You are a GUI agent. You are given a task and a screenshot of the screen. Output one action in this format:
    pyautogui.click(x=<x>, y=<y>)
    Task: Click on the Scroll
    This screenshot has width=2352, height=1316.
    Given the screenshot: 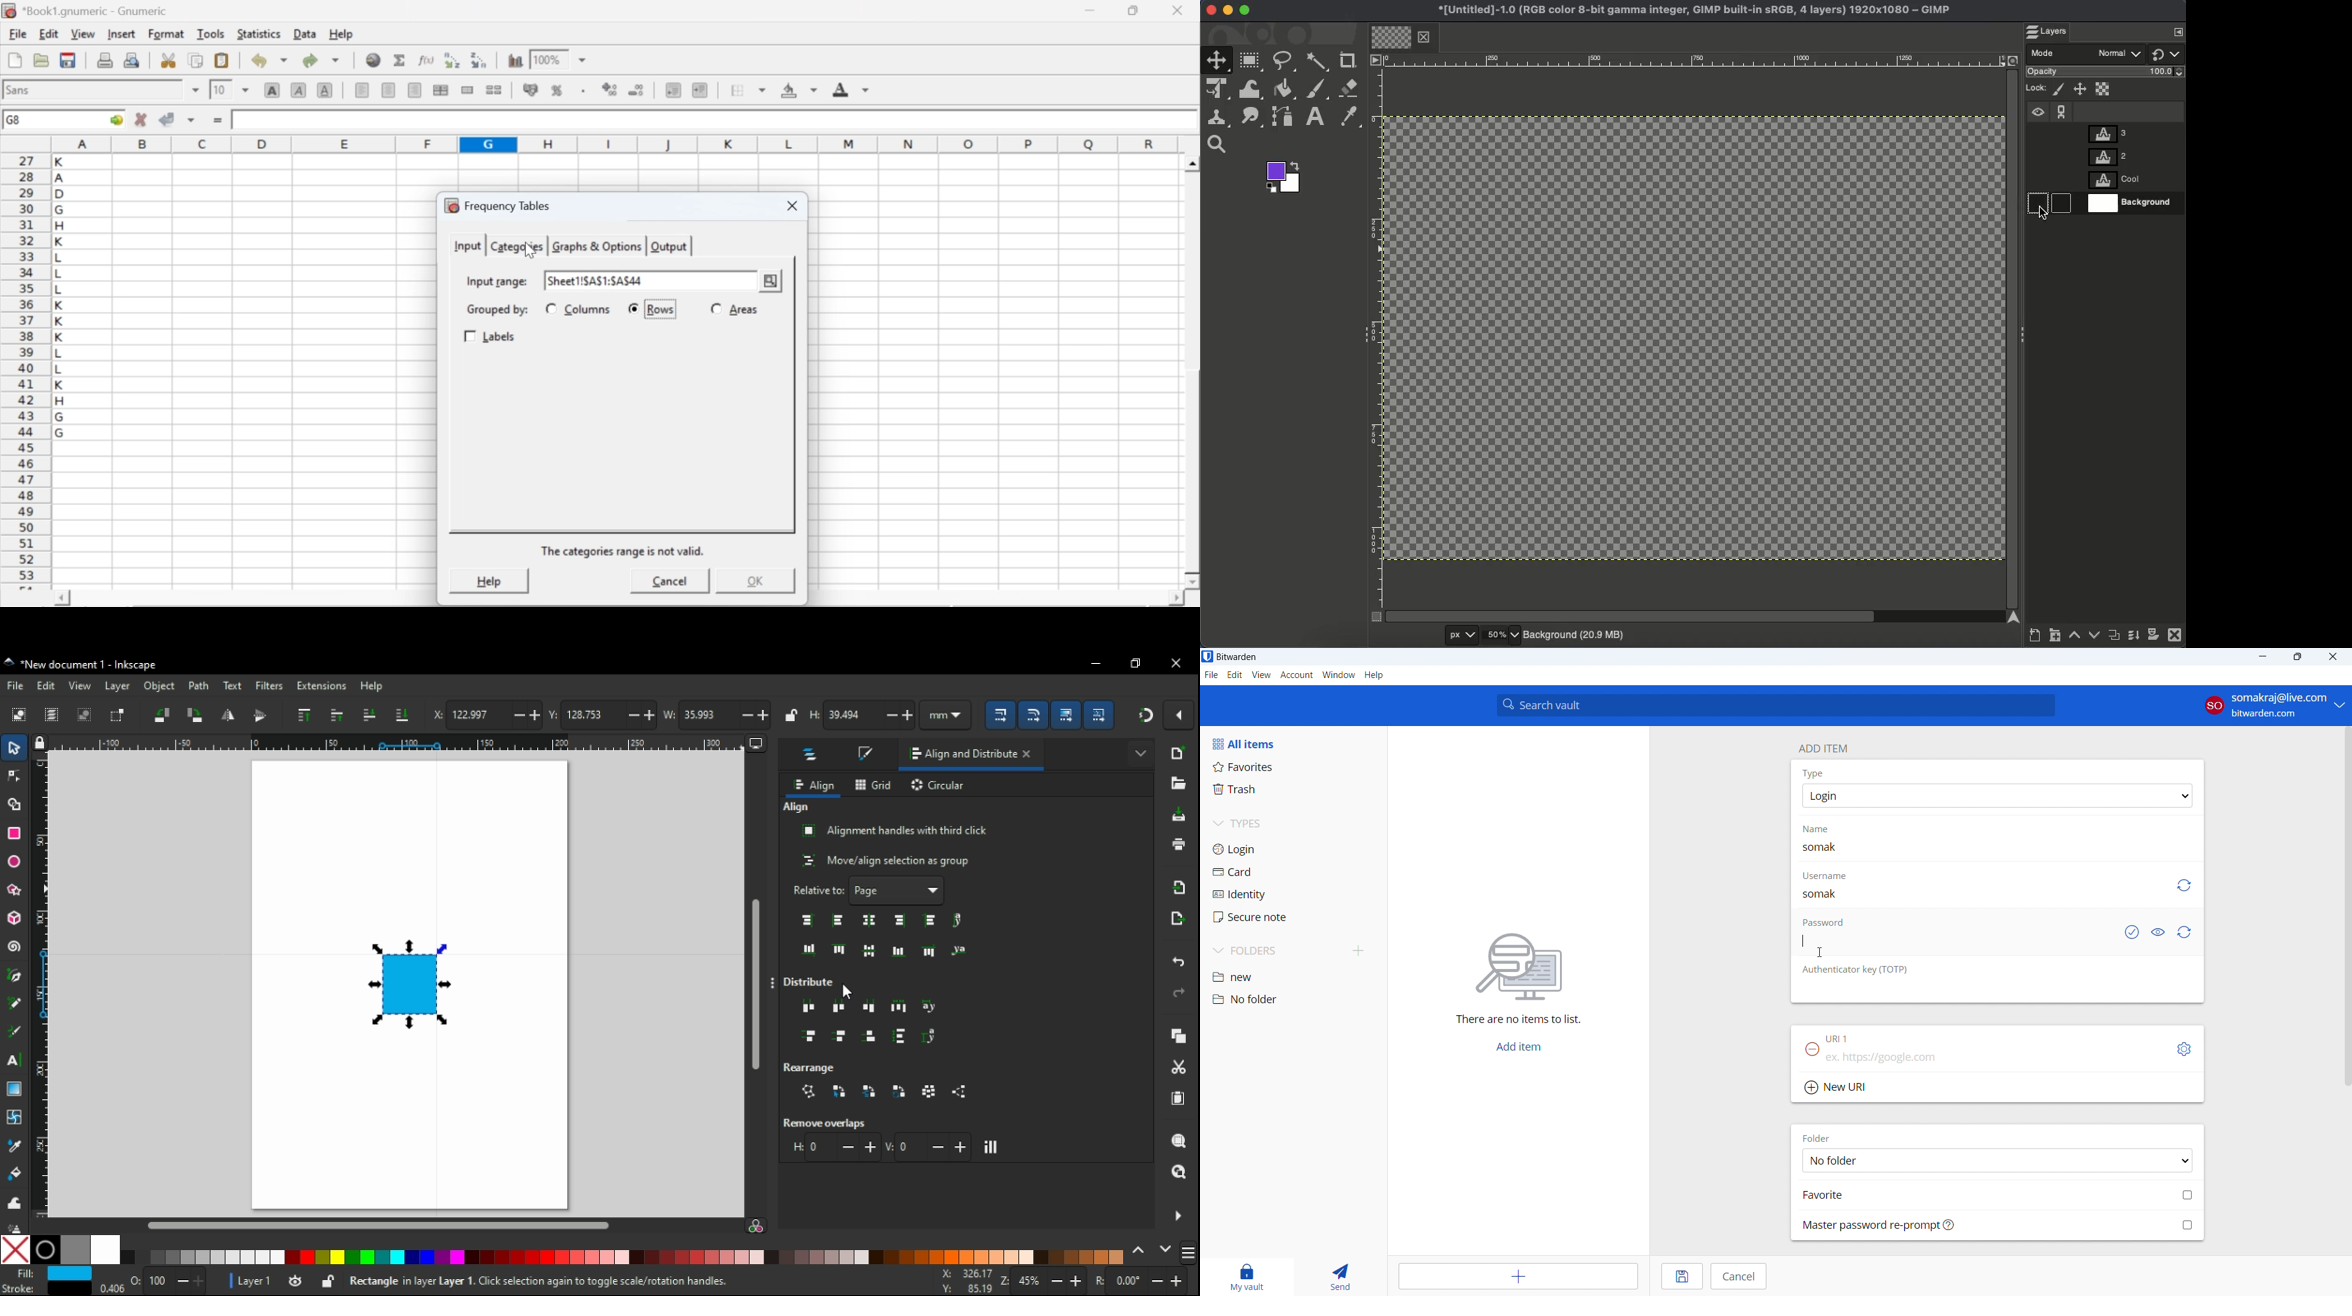 What is the action you would take?
    pyautogui.click(x=1696, y=617)
    